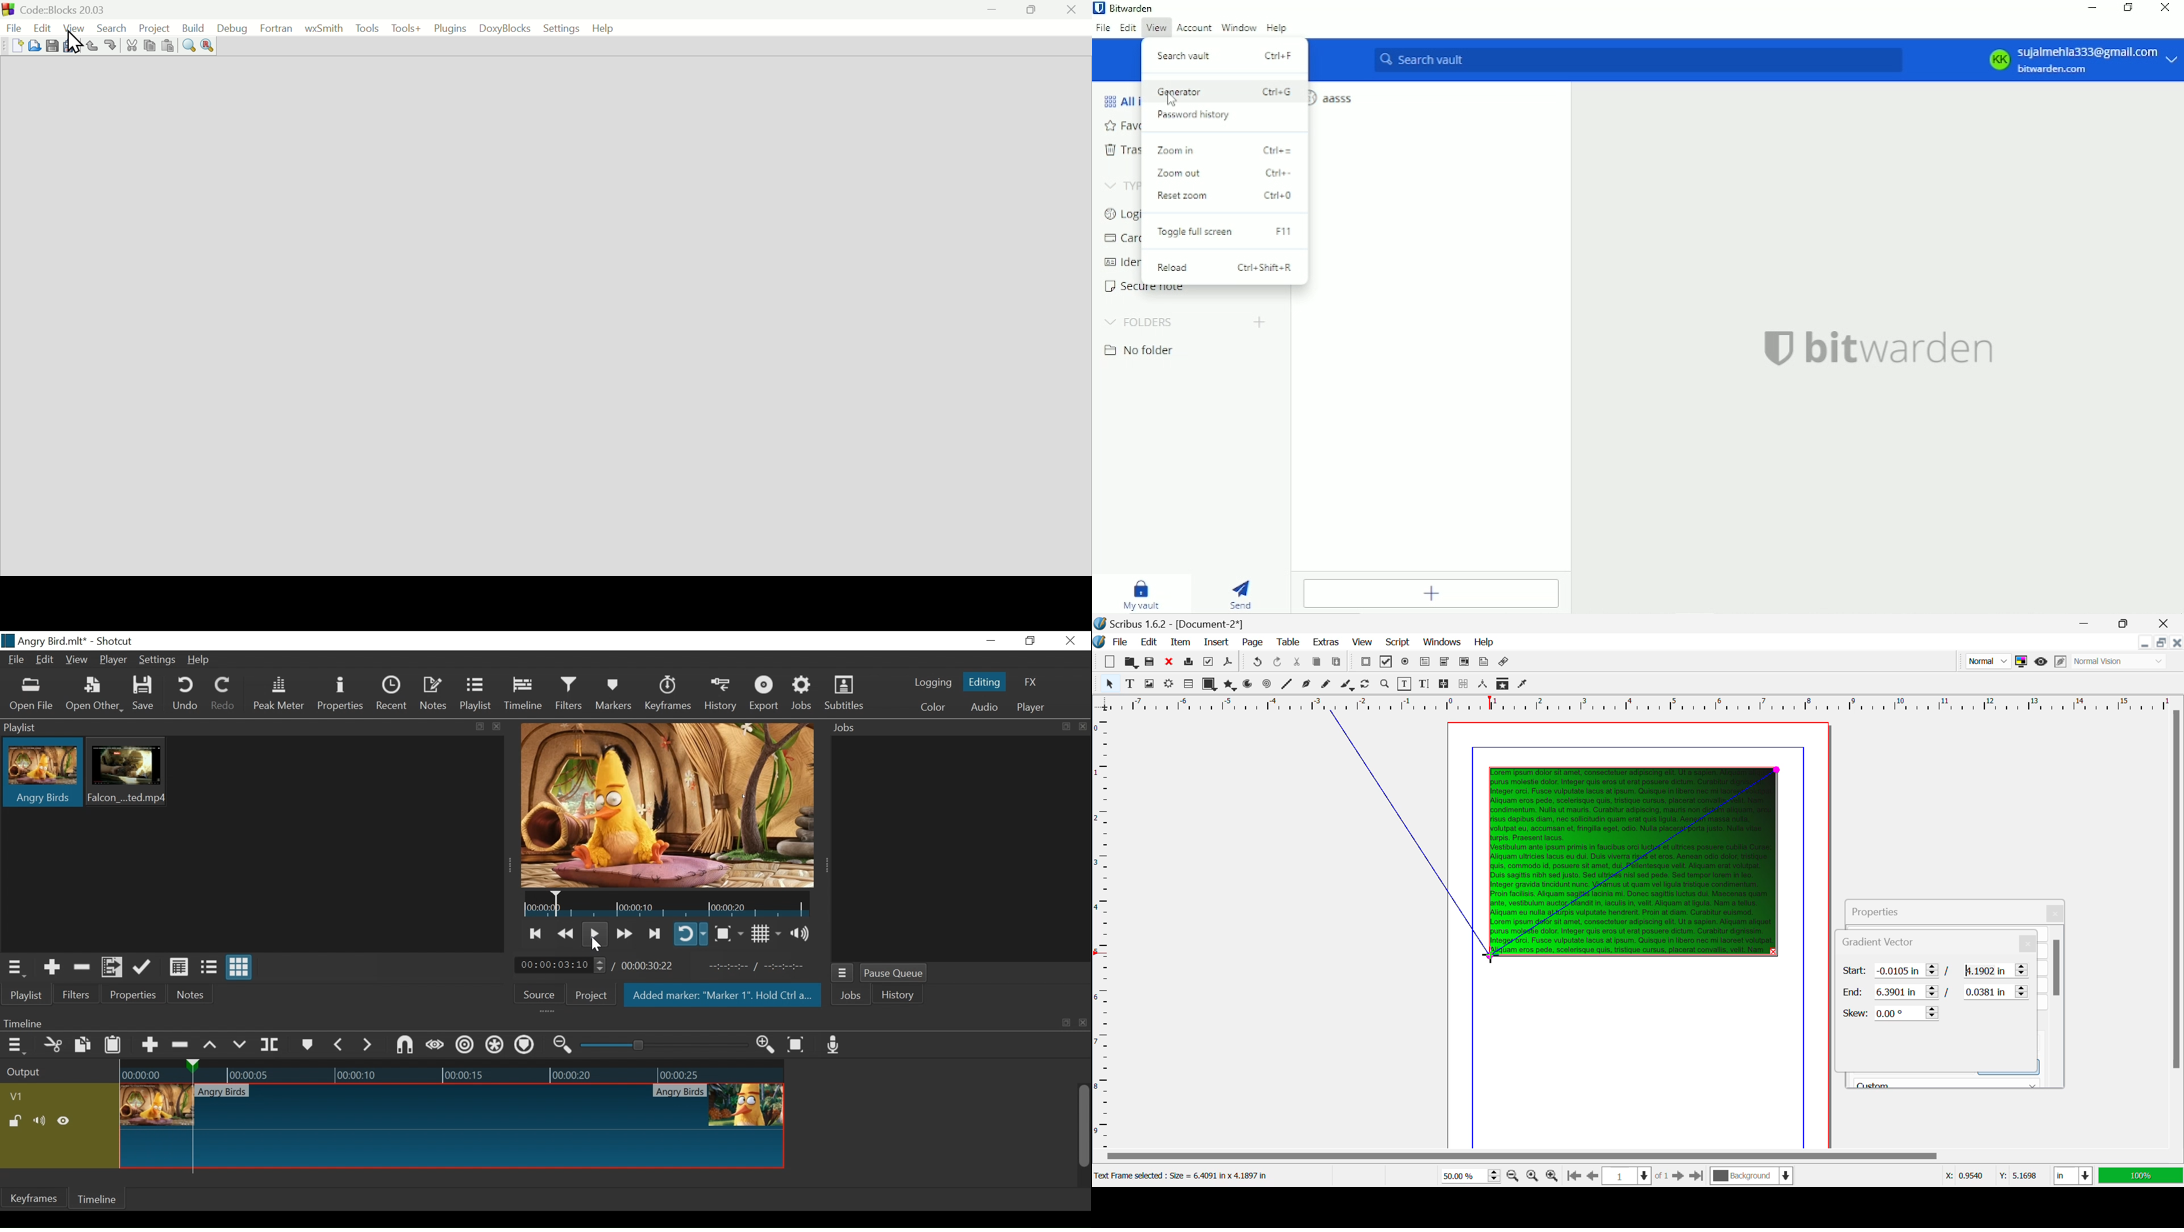 The image size is (2184, 1232). Describe the element at coordinates (494, 1046) in the screenshot. I see `Ripple all tracks` at that location.